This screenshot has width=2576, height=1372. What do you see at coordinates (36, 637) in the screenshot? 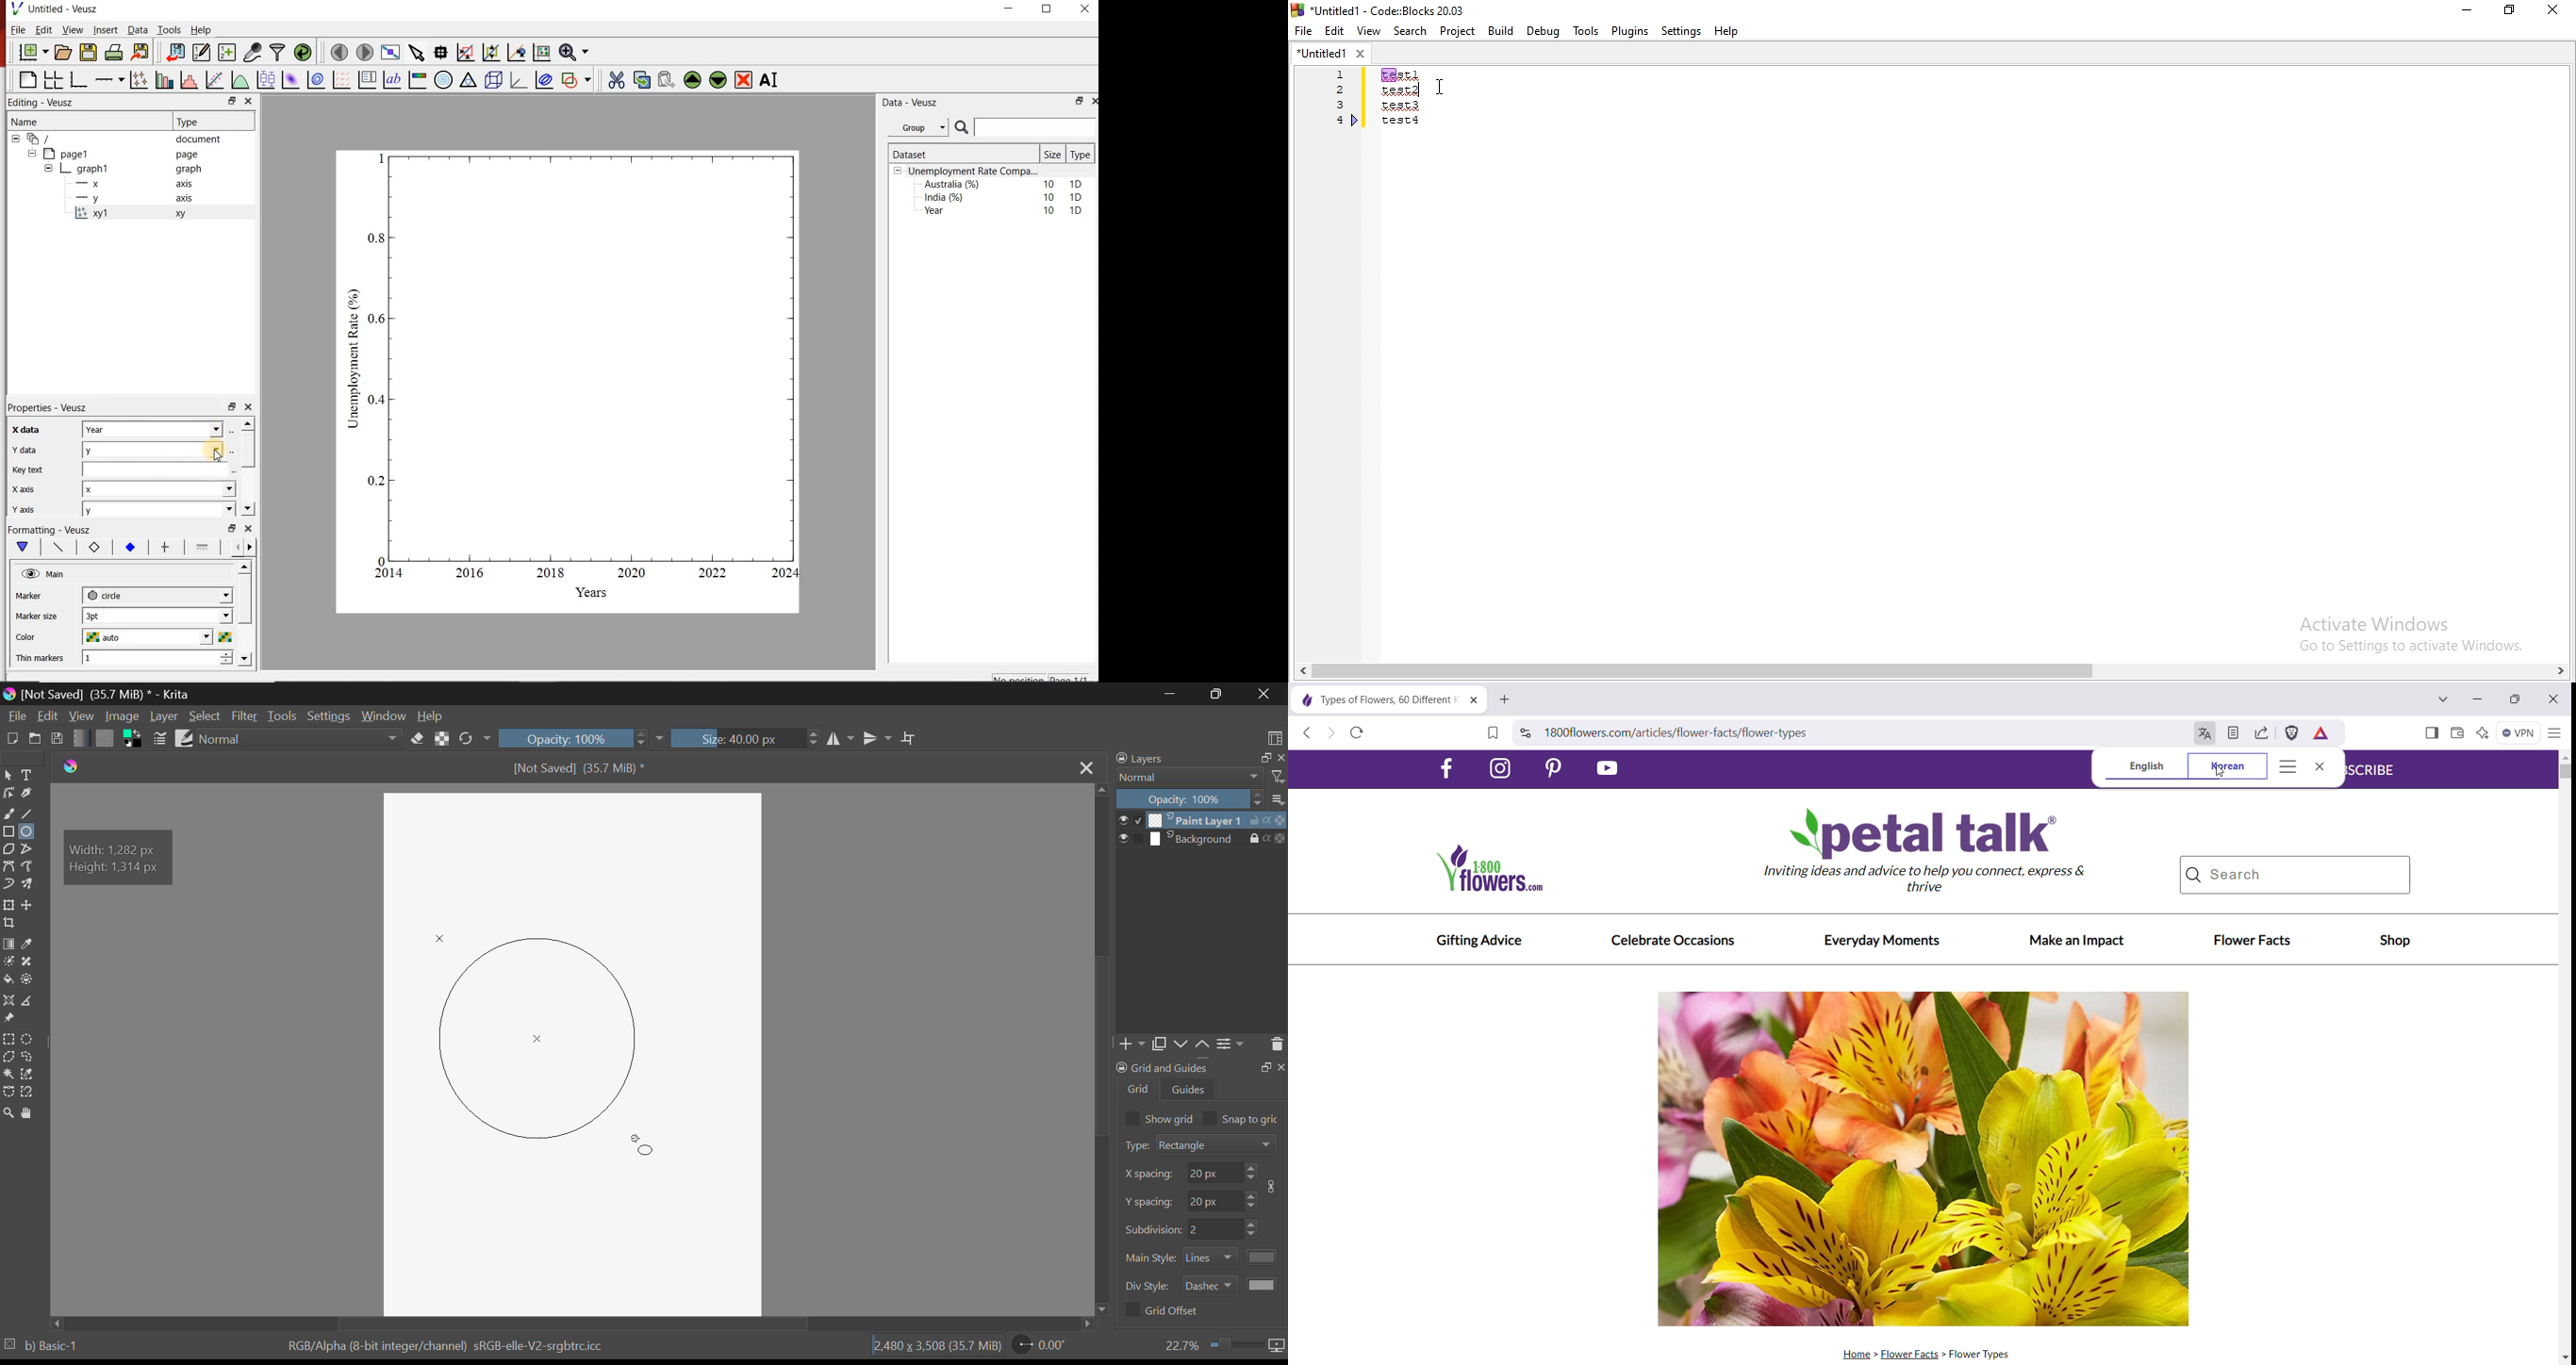
I see `color` at bounding box center [36, 637].